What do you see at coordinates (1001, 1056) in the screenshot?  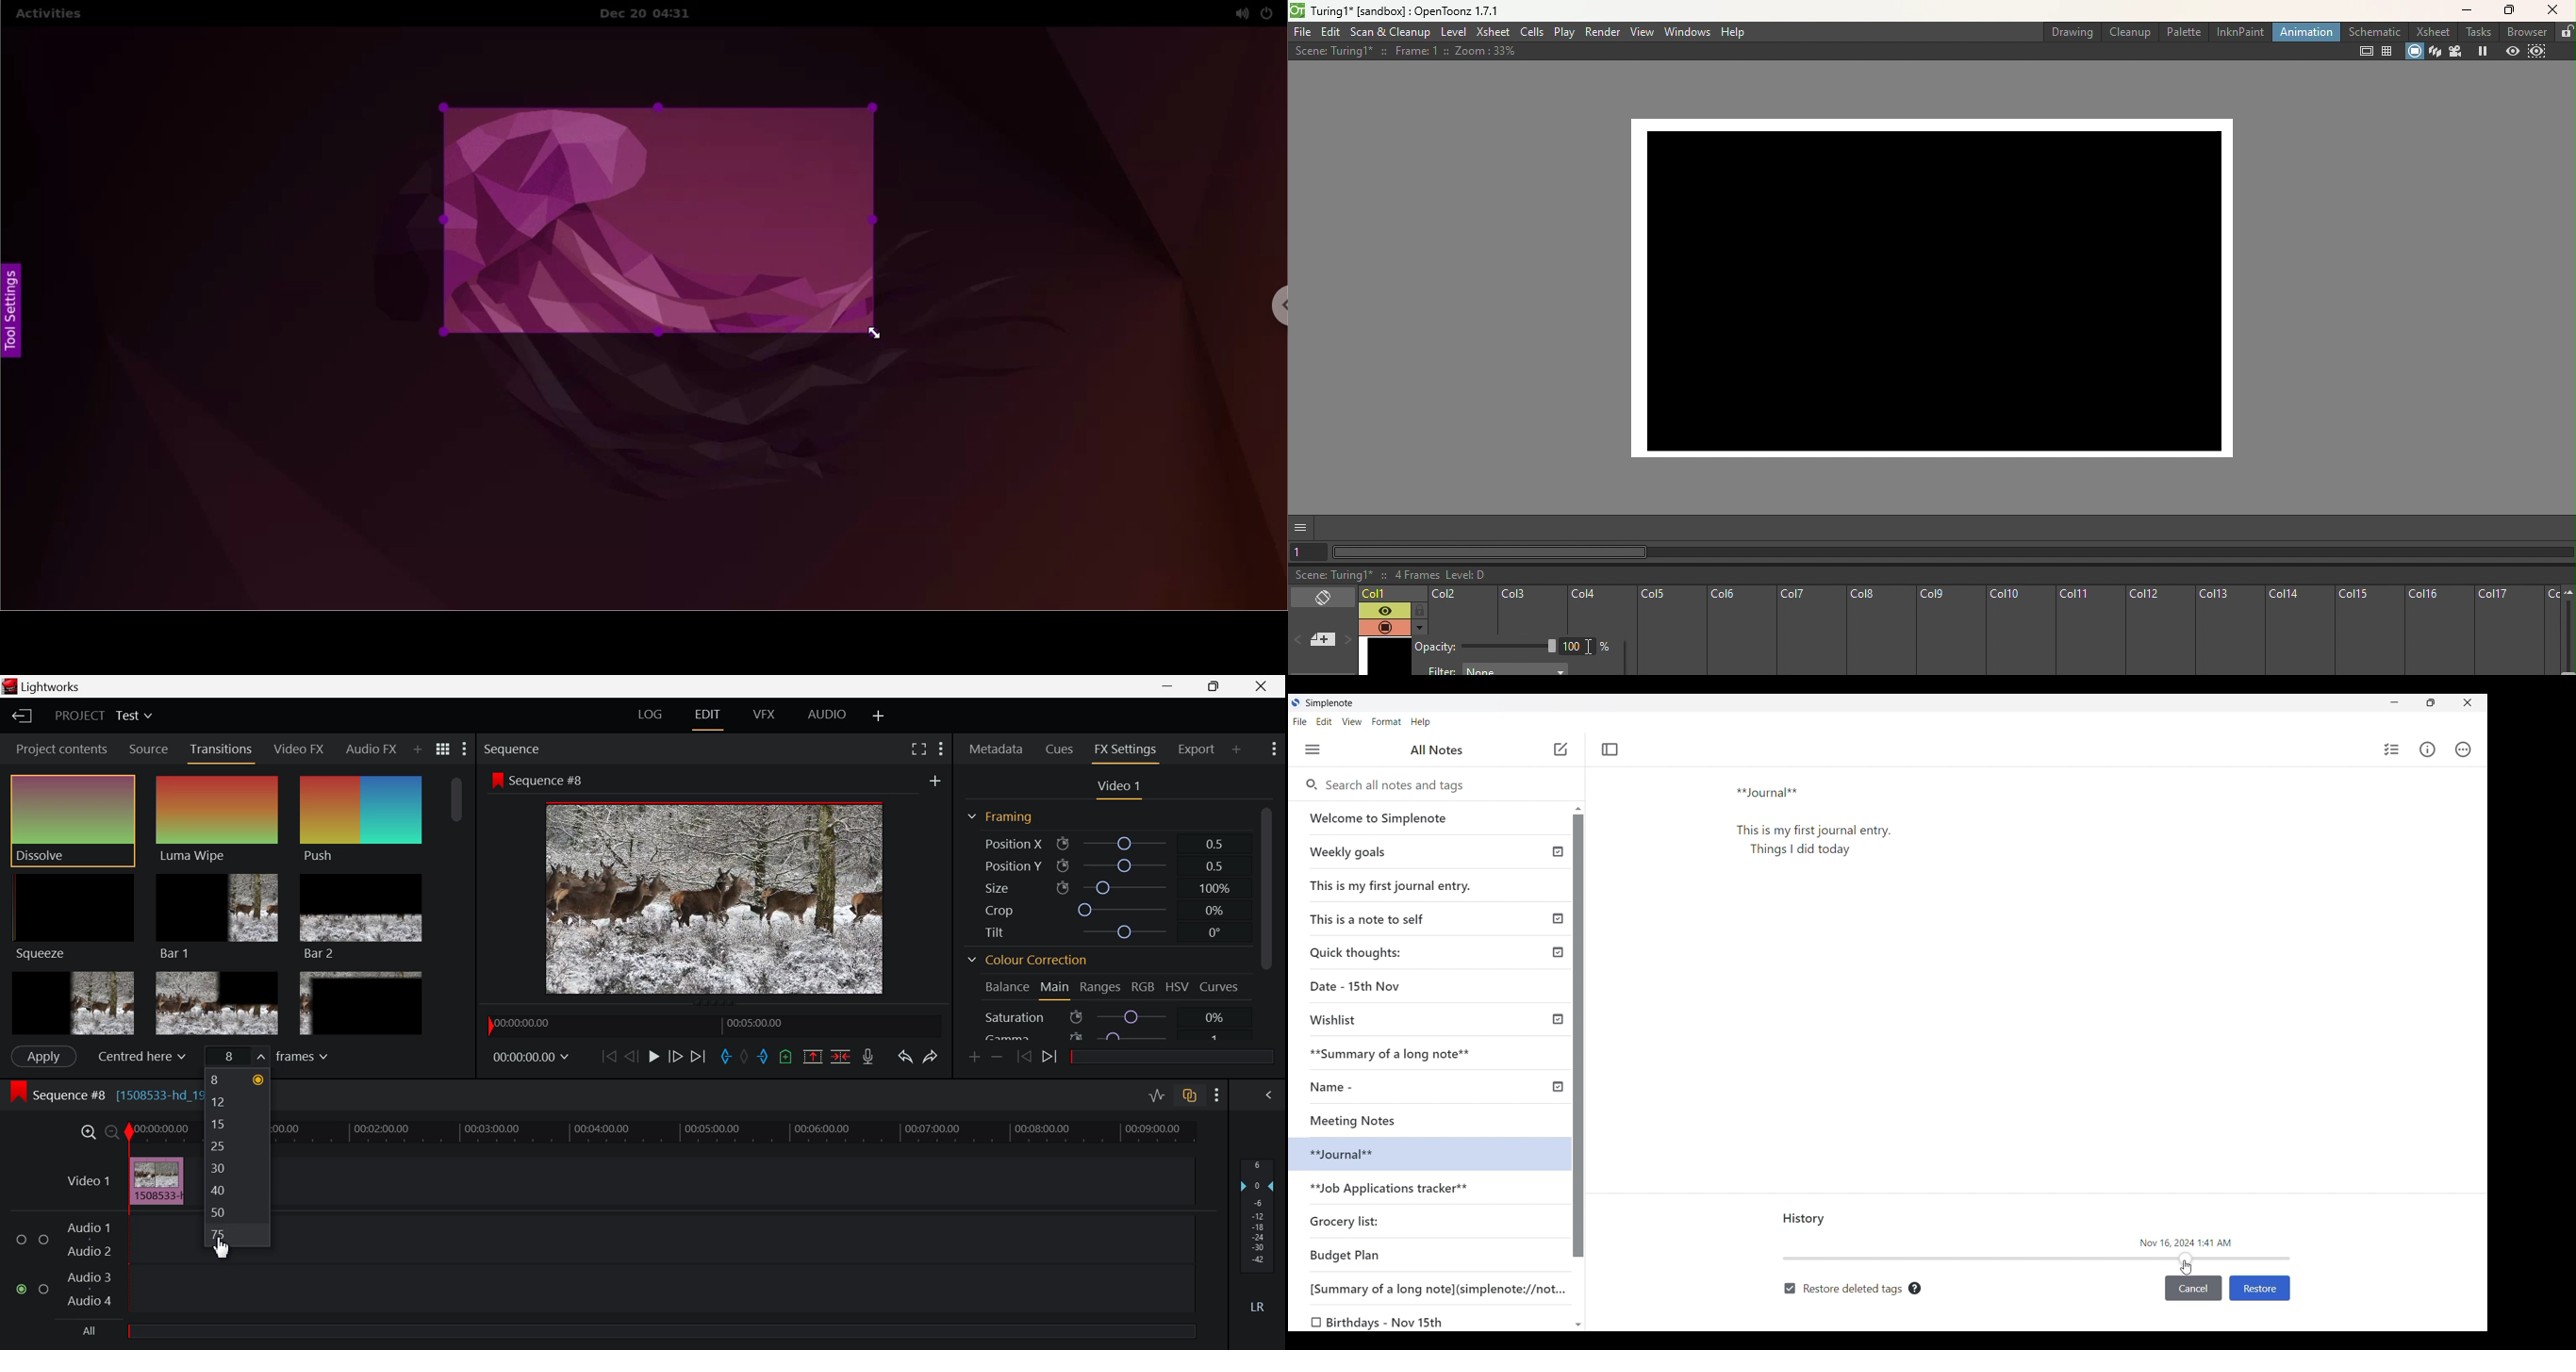 I see `Remove keyframe` at bounding box center [1001, 1056].